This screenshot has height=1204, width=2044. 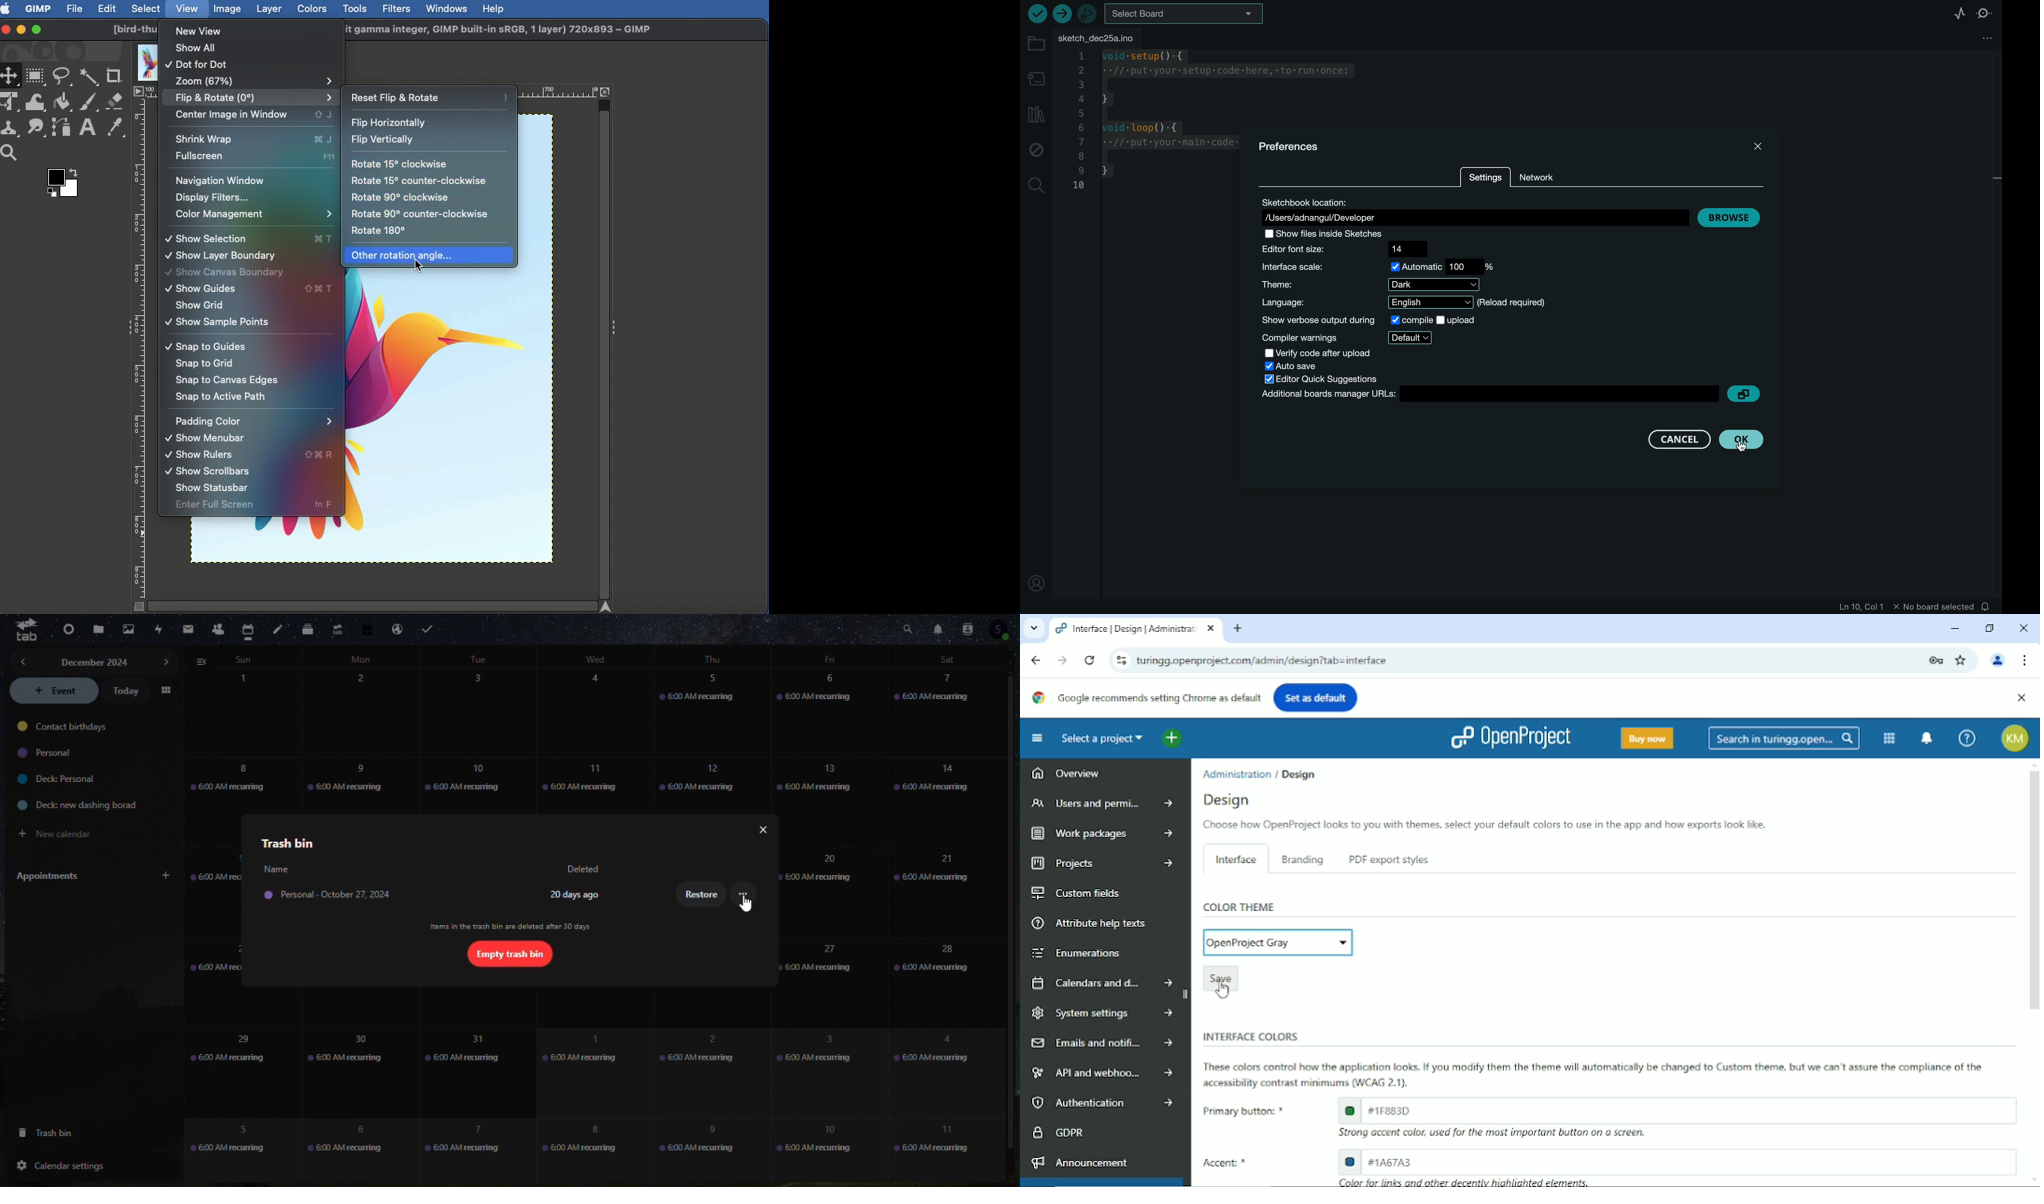 I want to click on Administration, so click(x=1238, y=773).